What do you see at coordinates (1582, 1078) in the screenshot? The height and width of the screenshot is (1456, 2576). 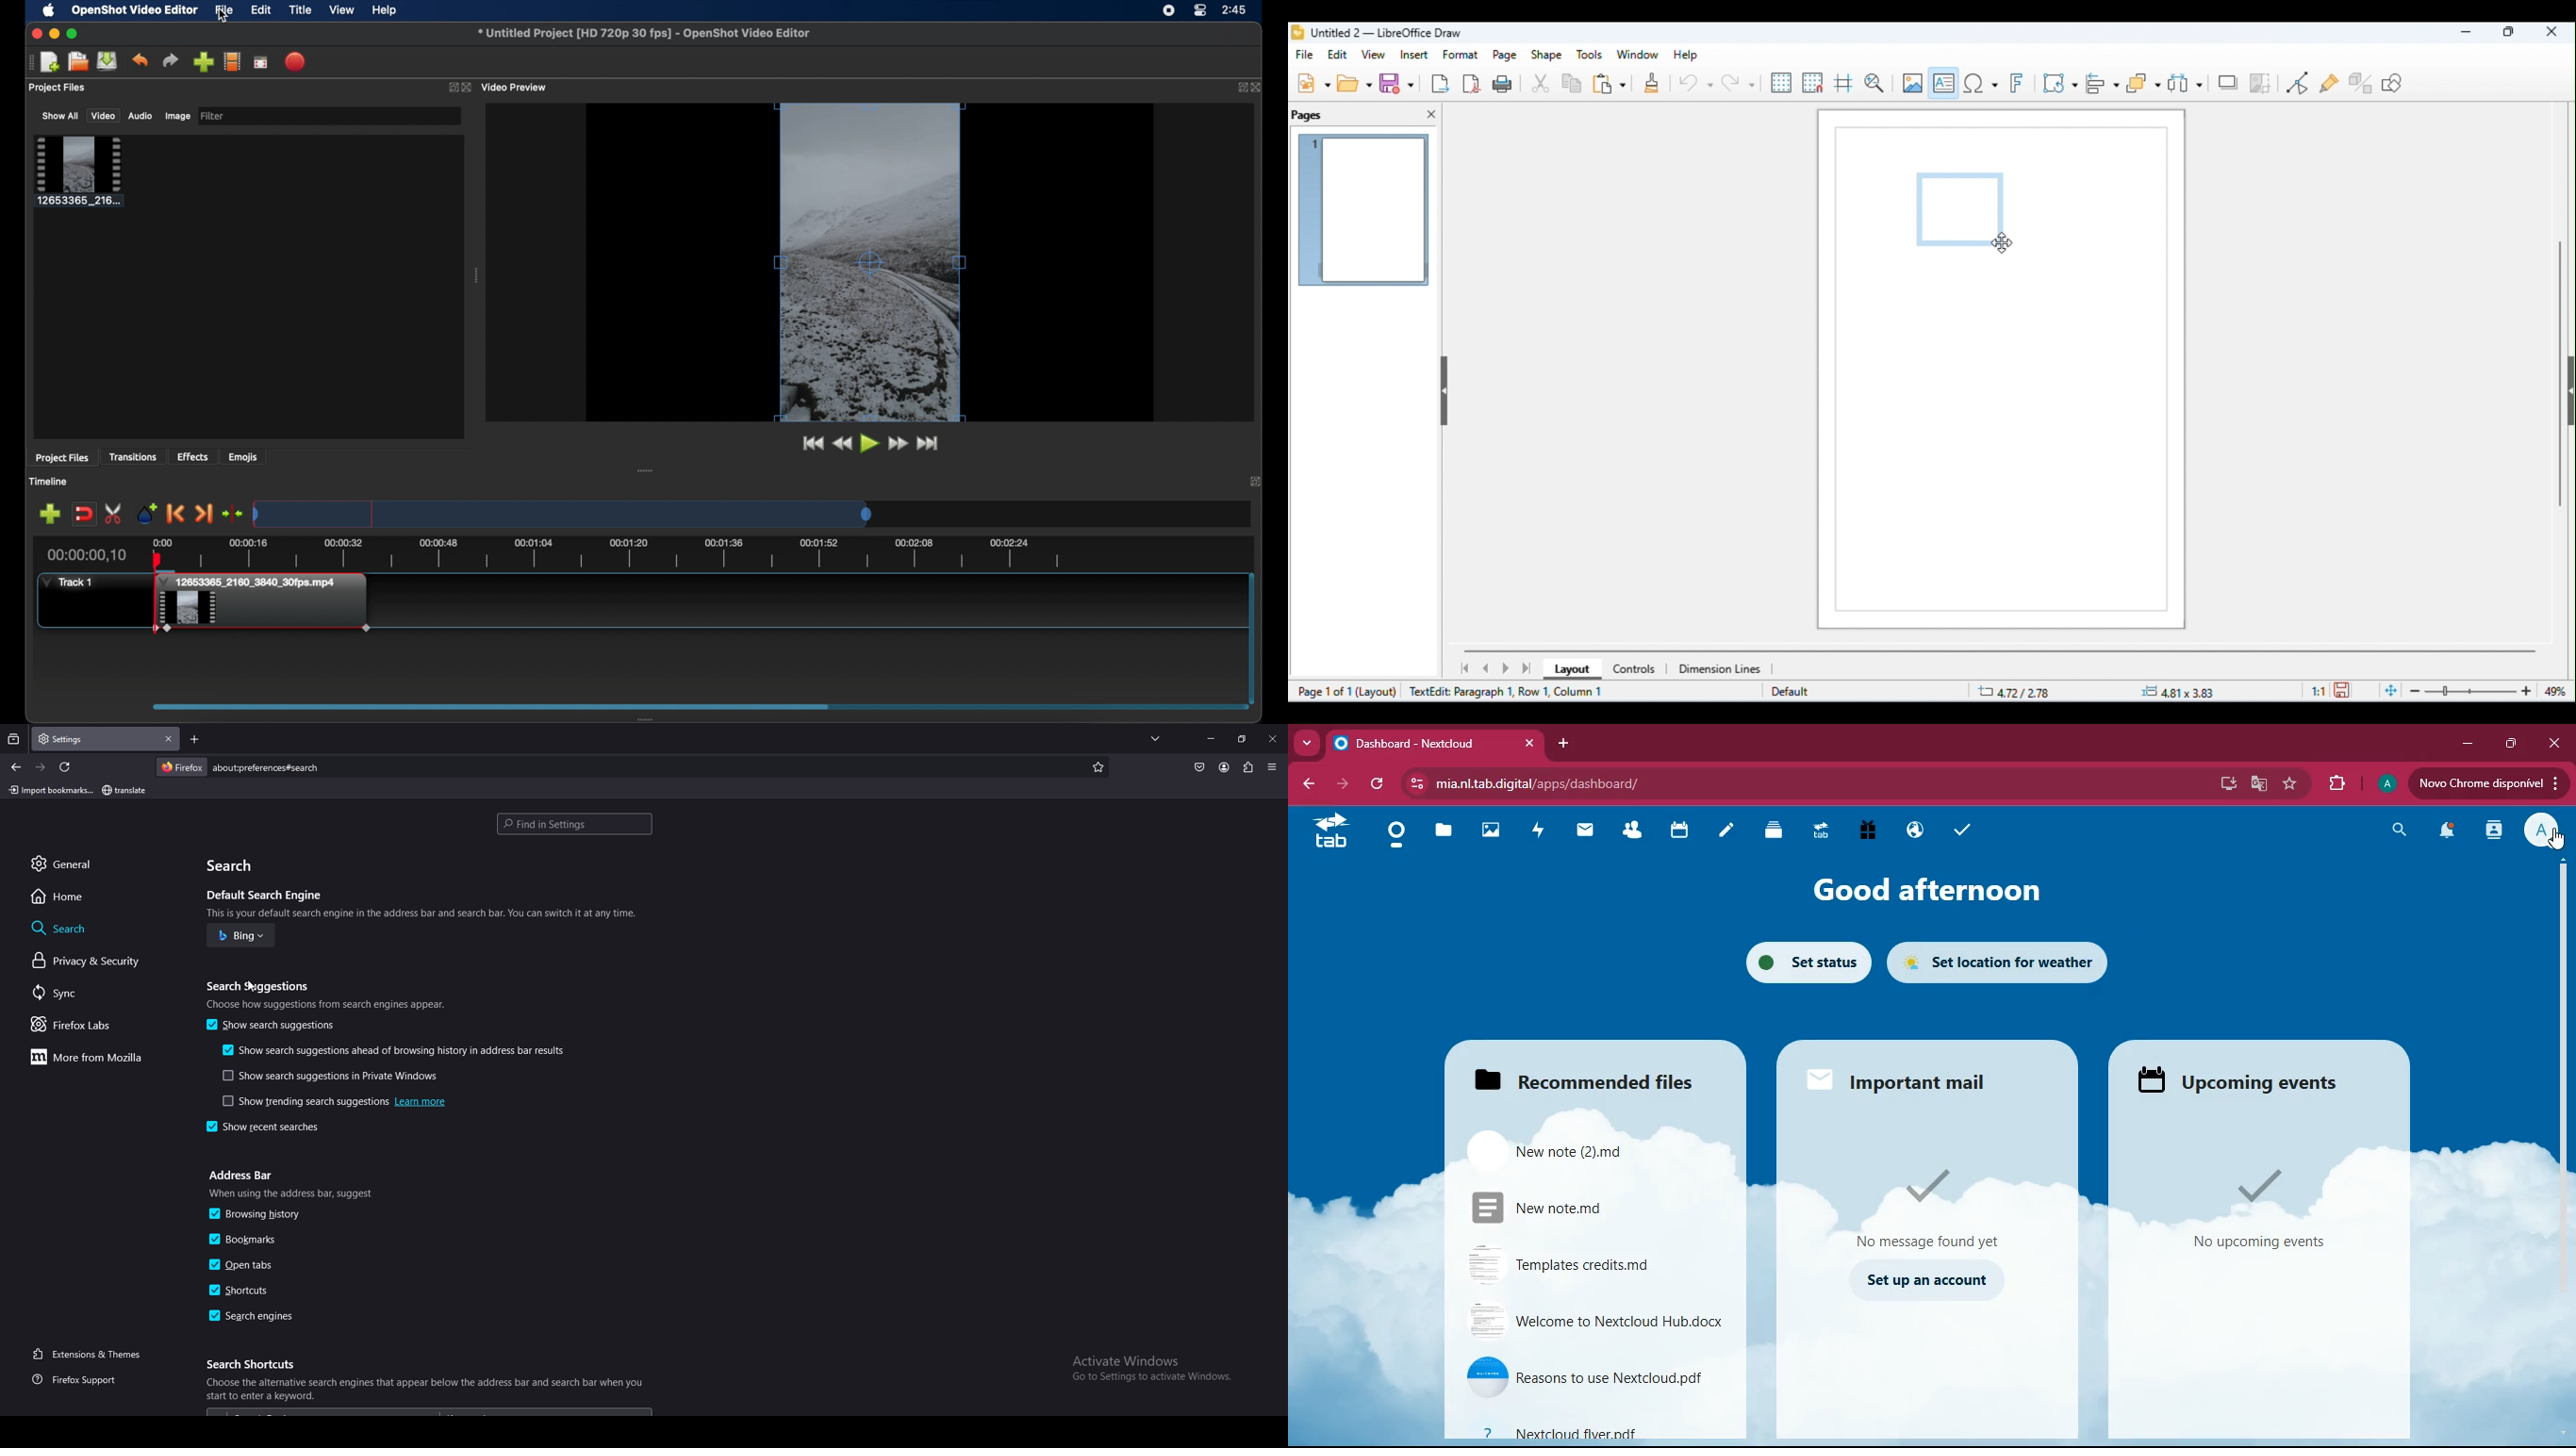 I see `files` at bounding box center [1582, 1078].